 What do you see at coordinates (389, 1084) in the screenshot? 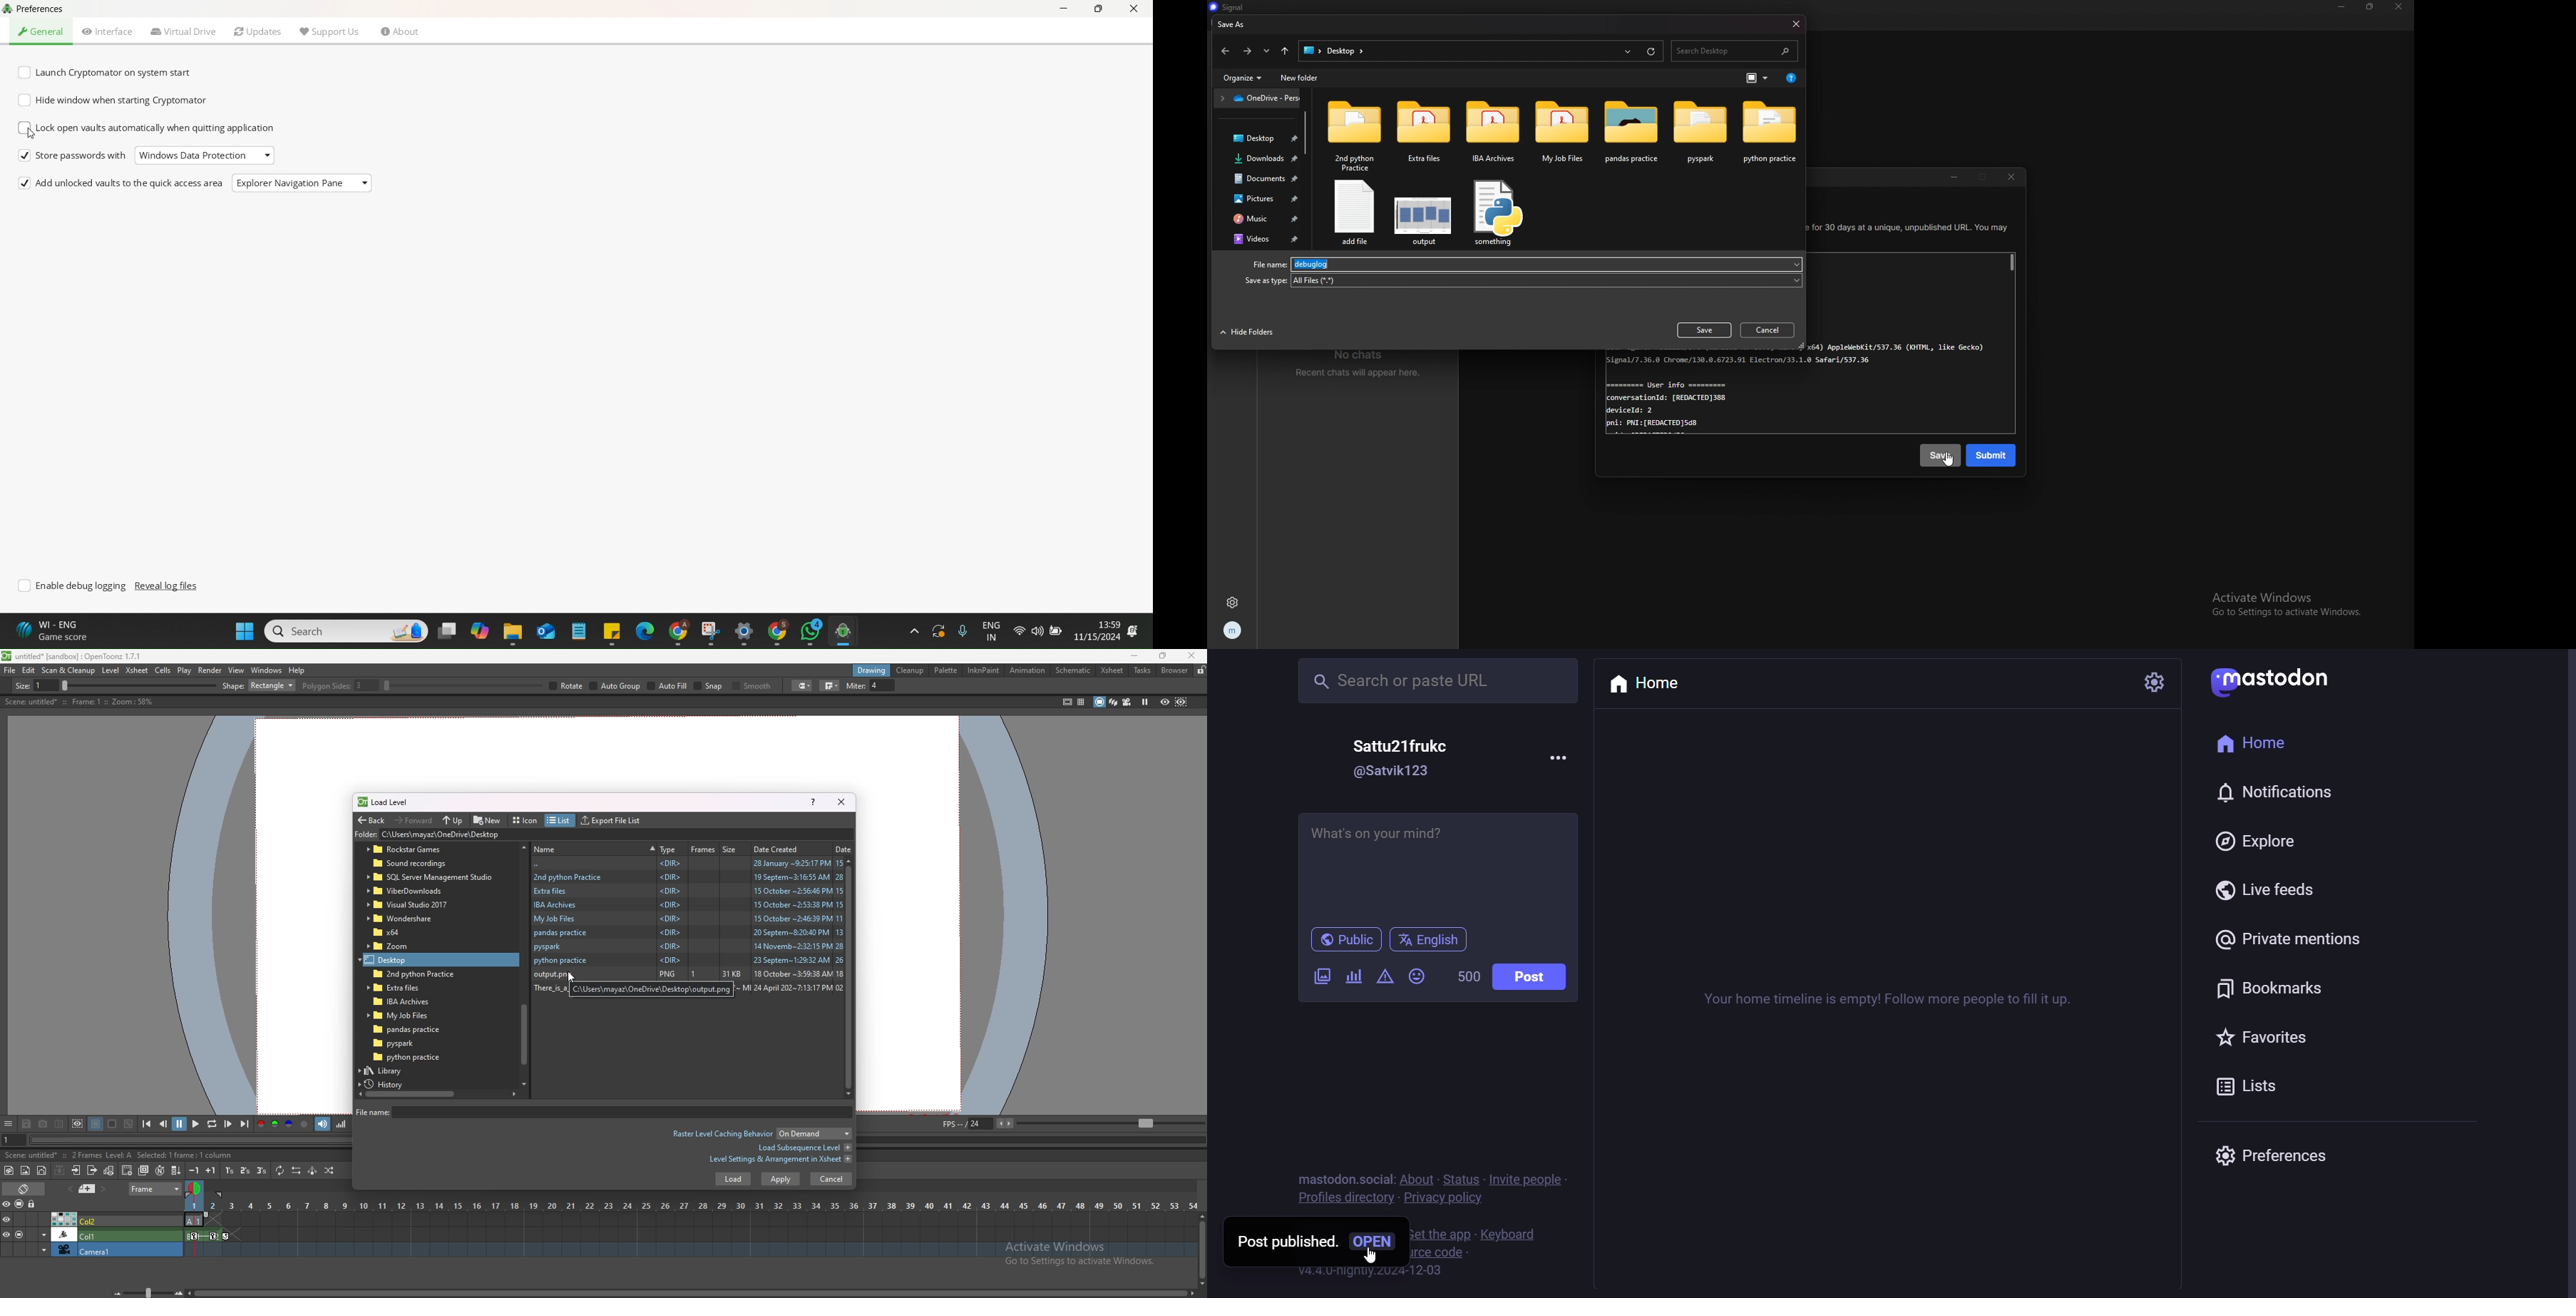
I see `history` at bounding box center [389, 1084].